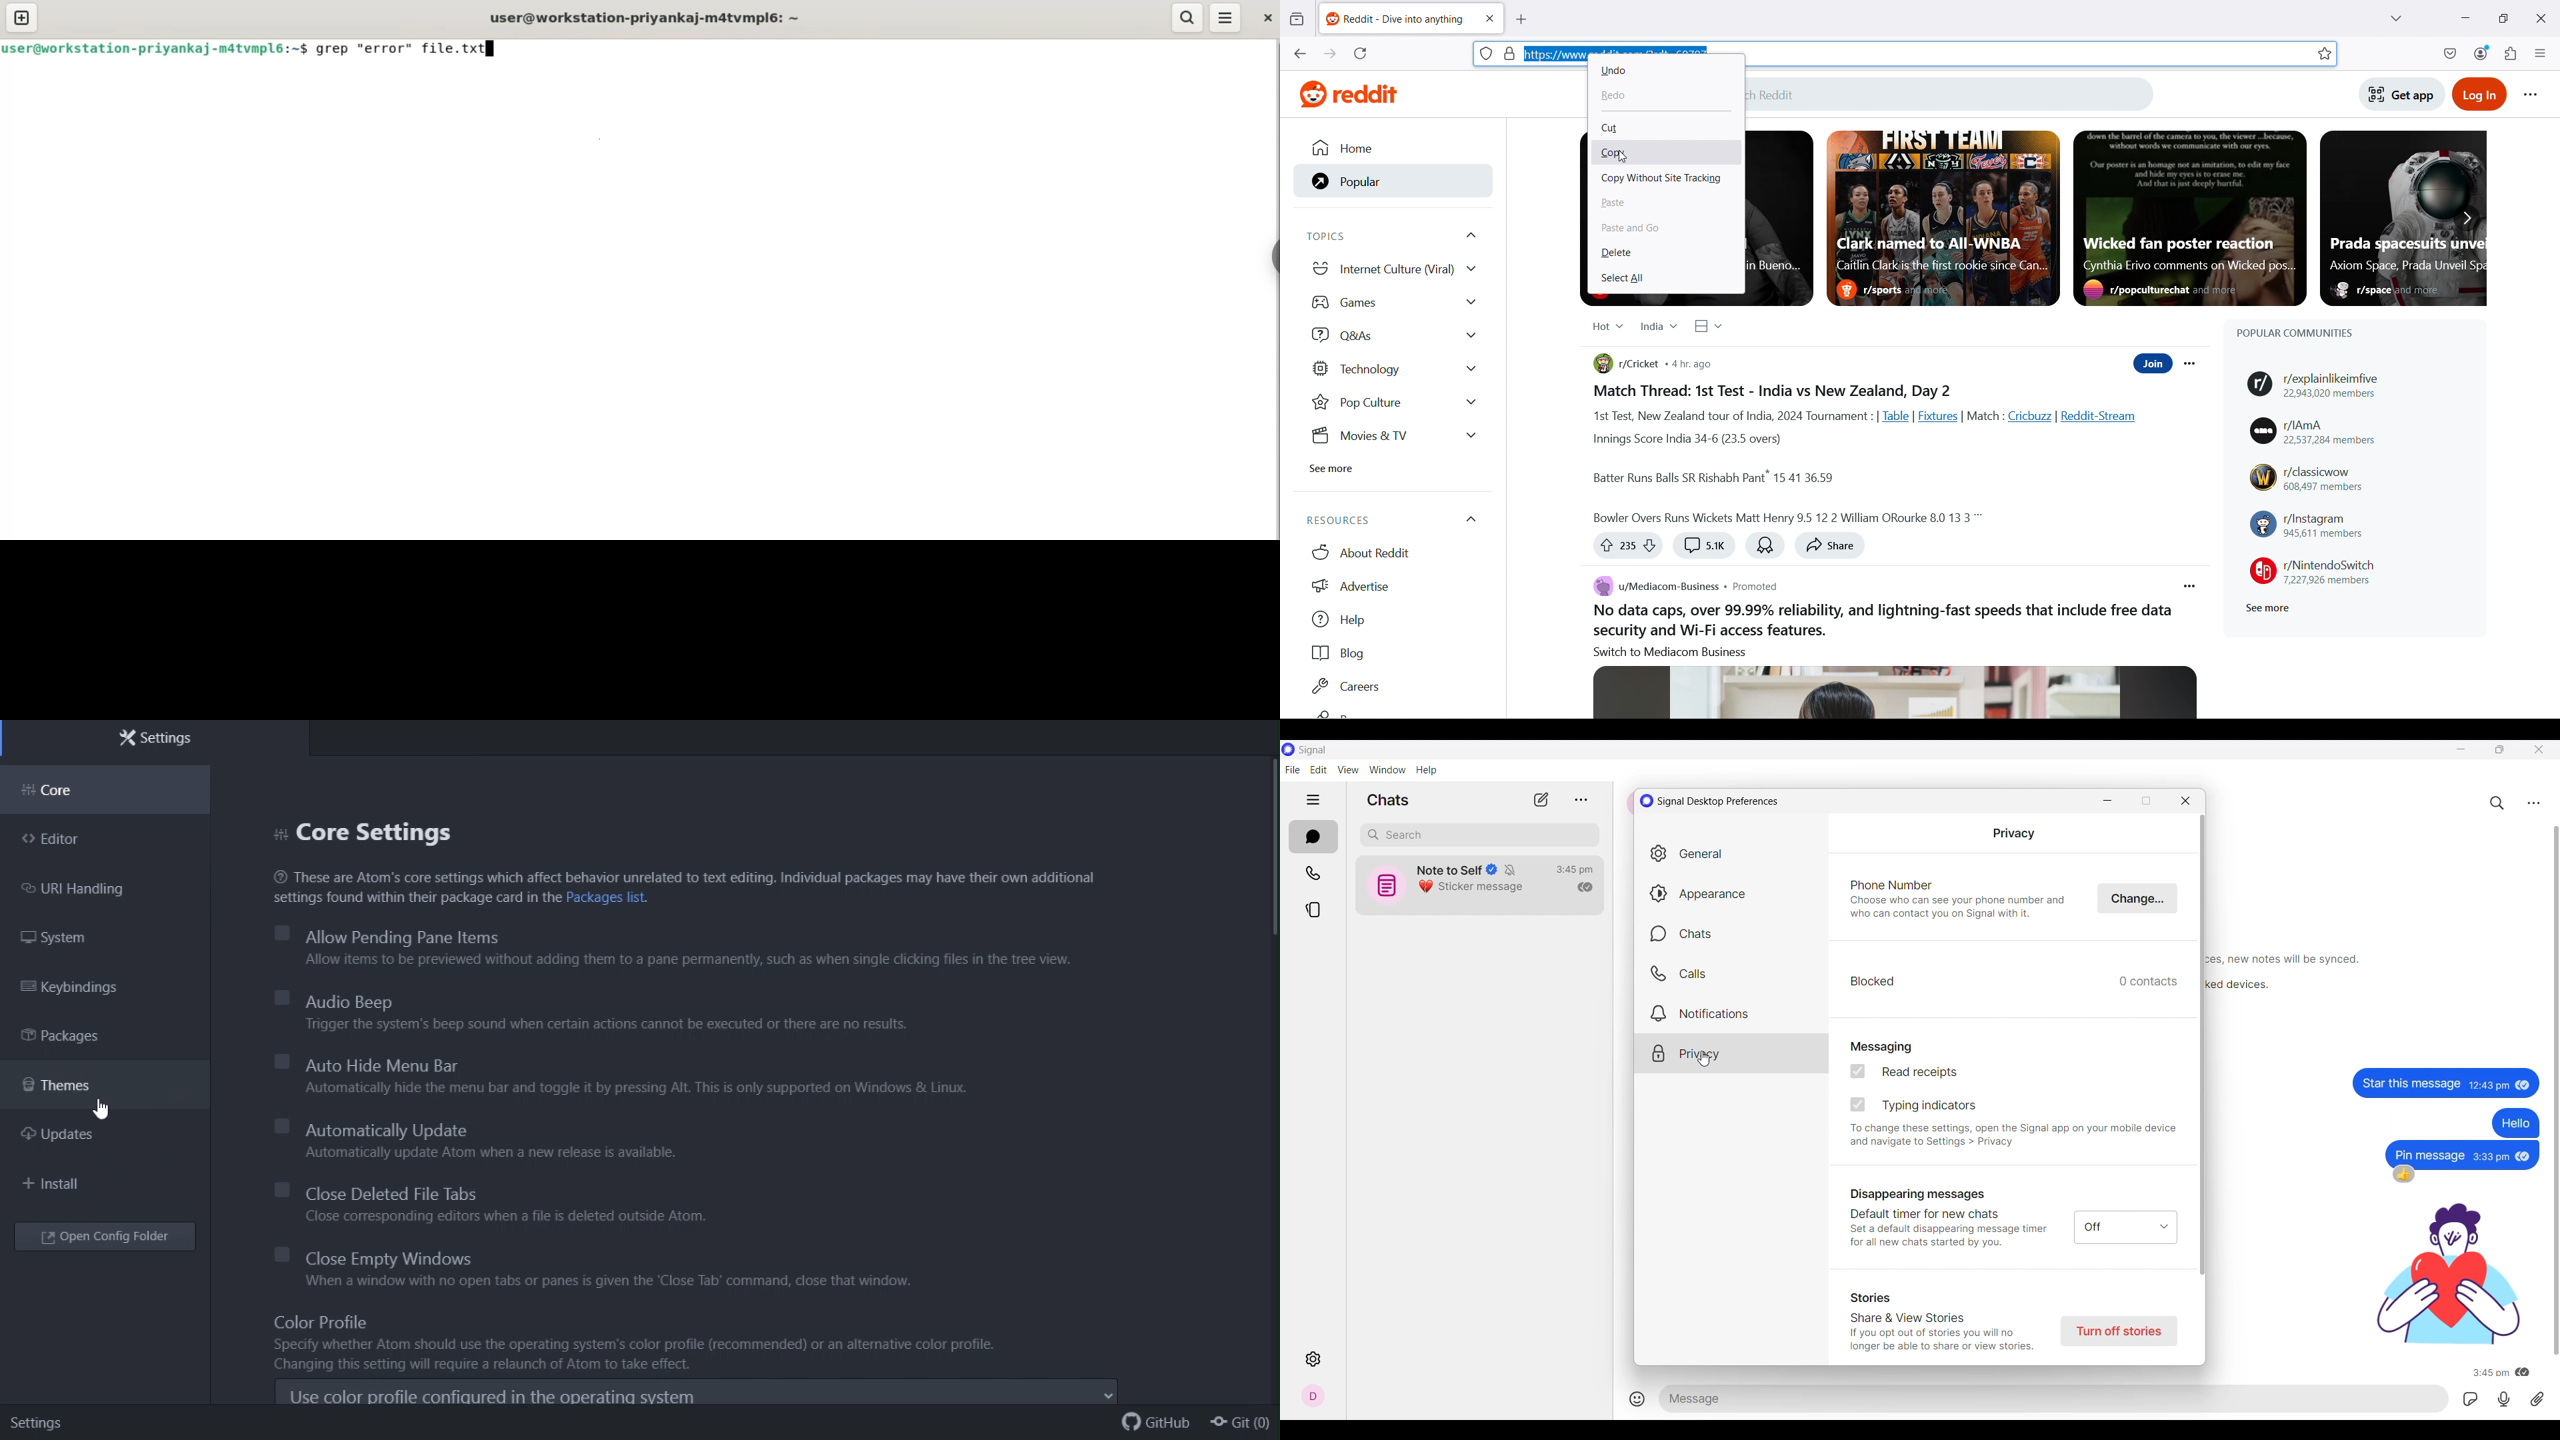 This screenshot has height=1456, width=2576. I want to click on Reddit options, so click(2532, 95).